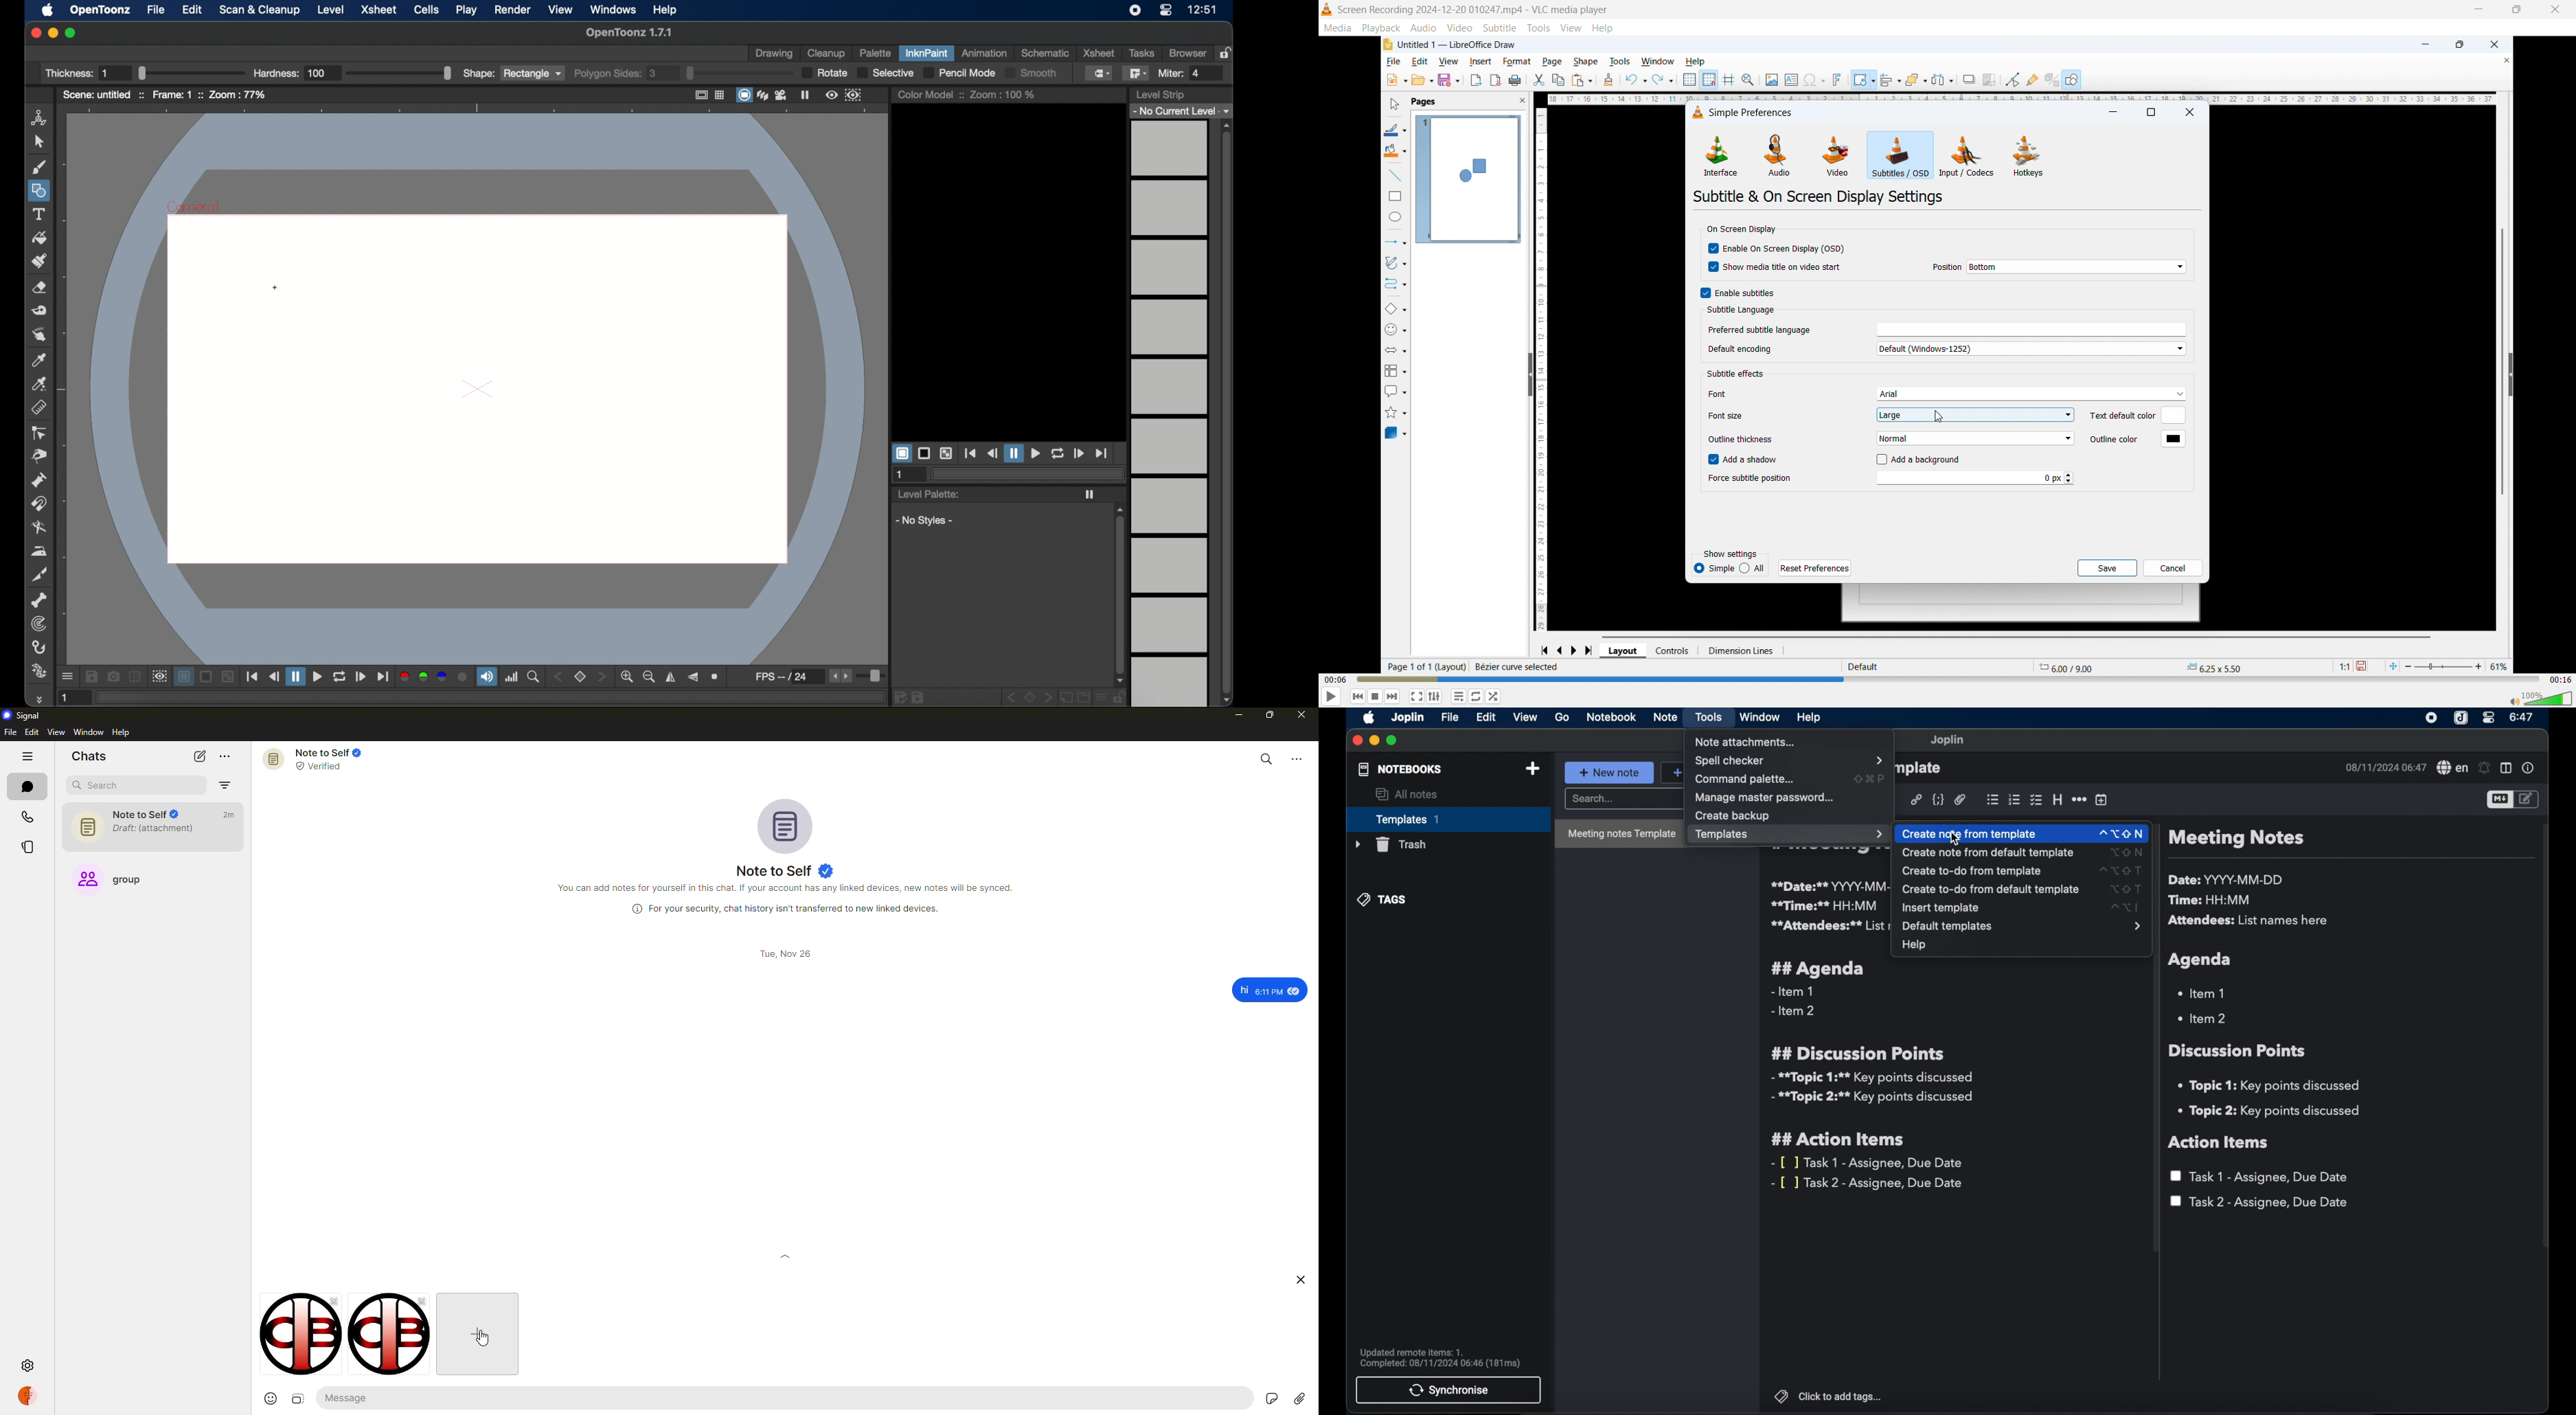 This screenshot has height=1428, width=2576. What do you see at coordinates (317, 758) in the screenshot?
I see `note to self` at bounding box center [317, 758].